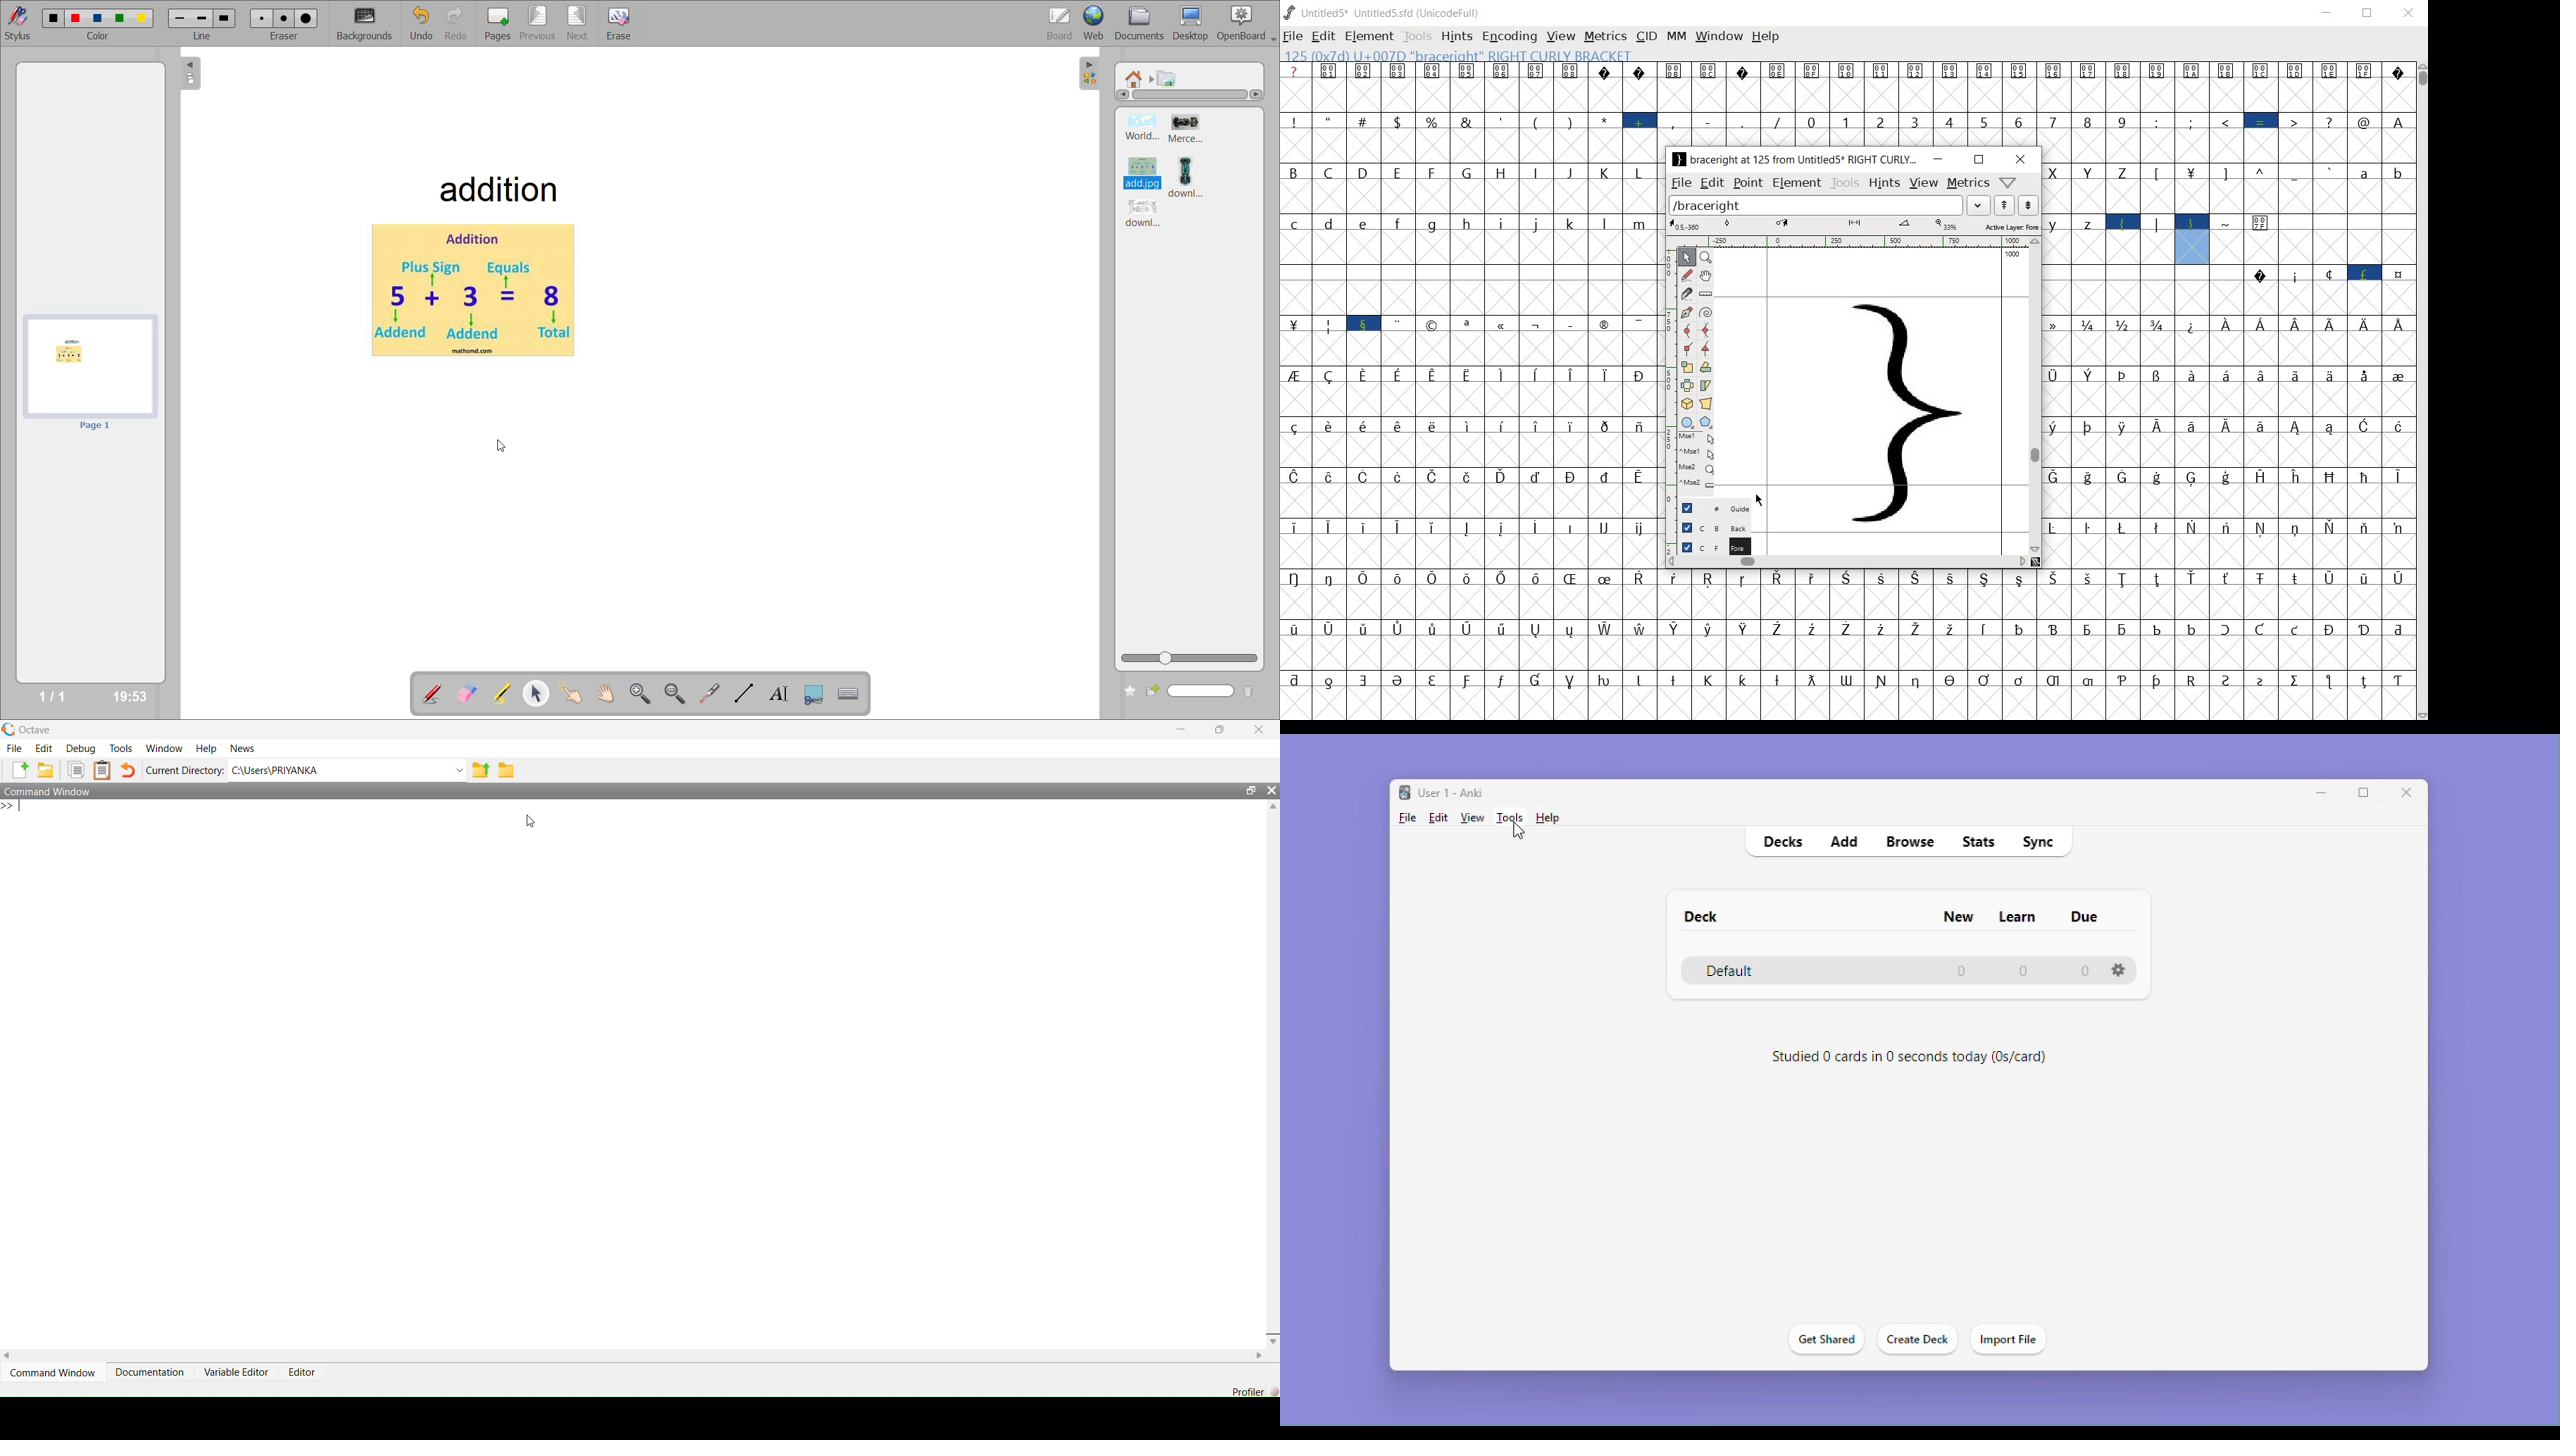 This screenshot has width=2576, height=1456. I want to click on web, so click(1097, 21).